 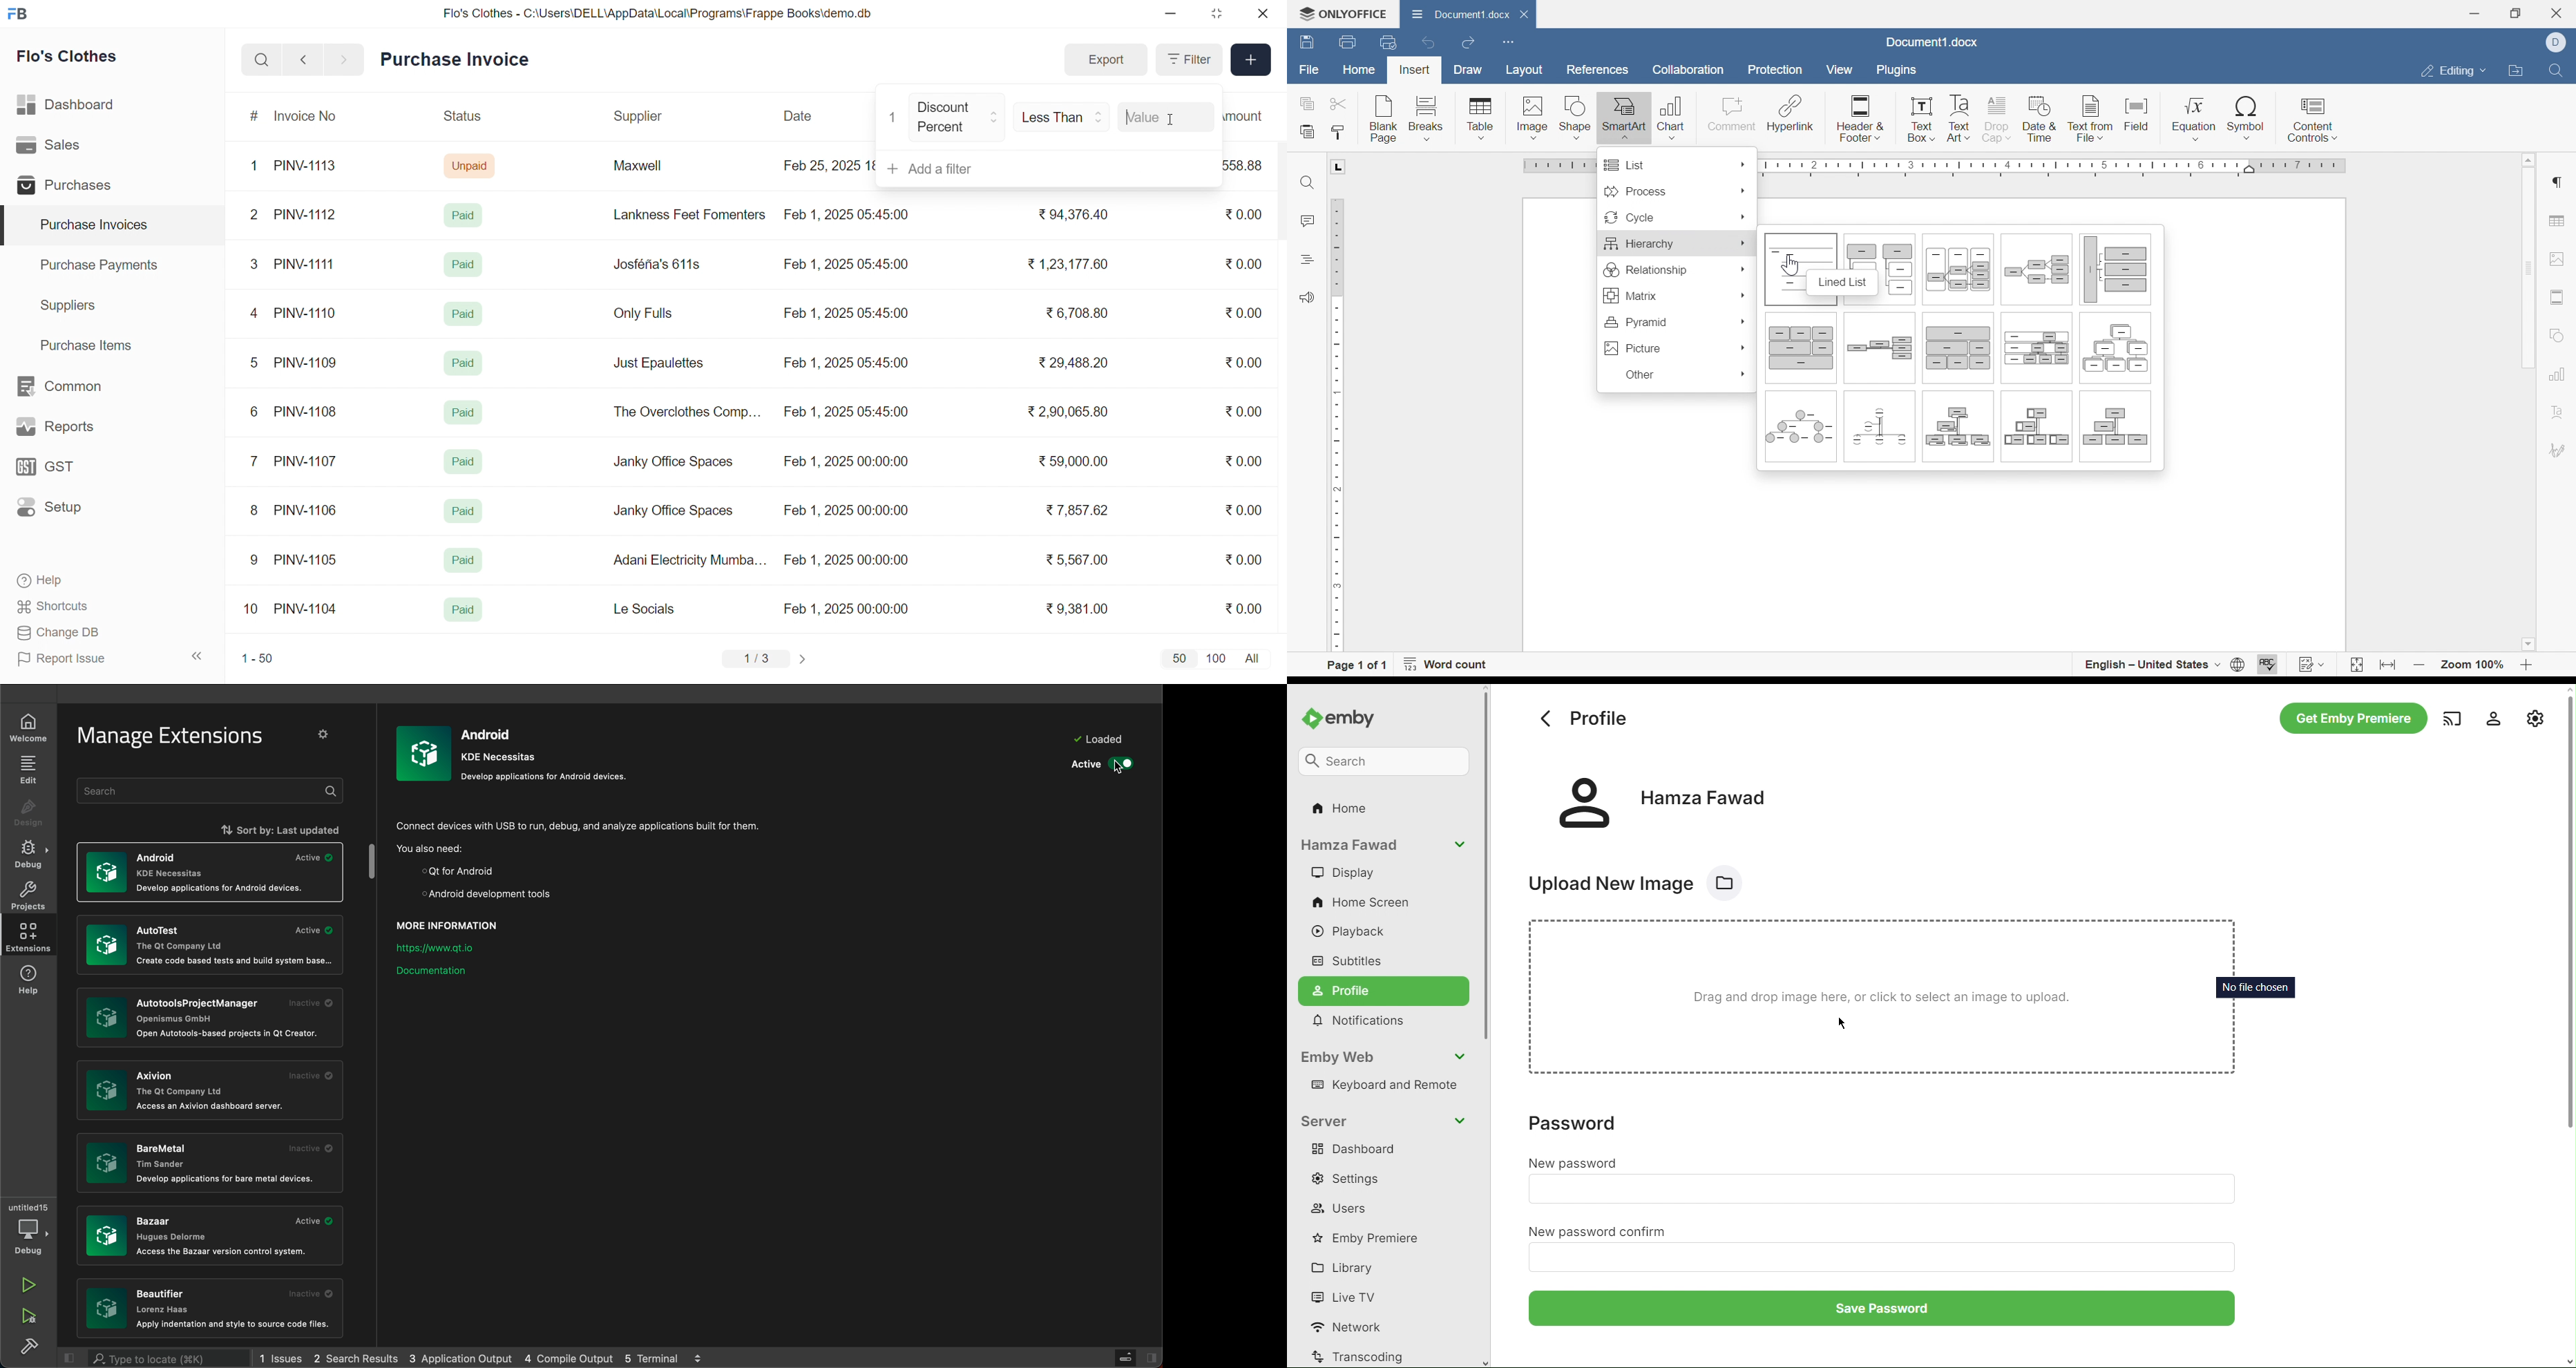 I want to click on Feb 1, 2025 00:00:00, so click(x=845, y=463).